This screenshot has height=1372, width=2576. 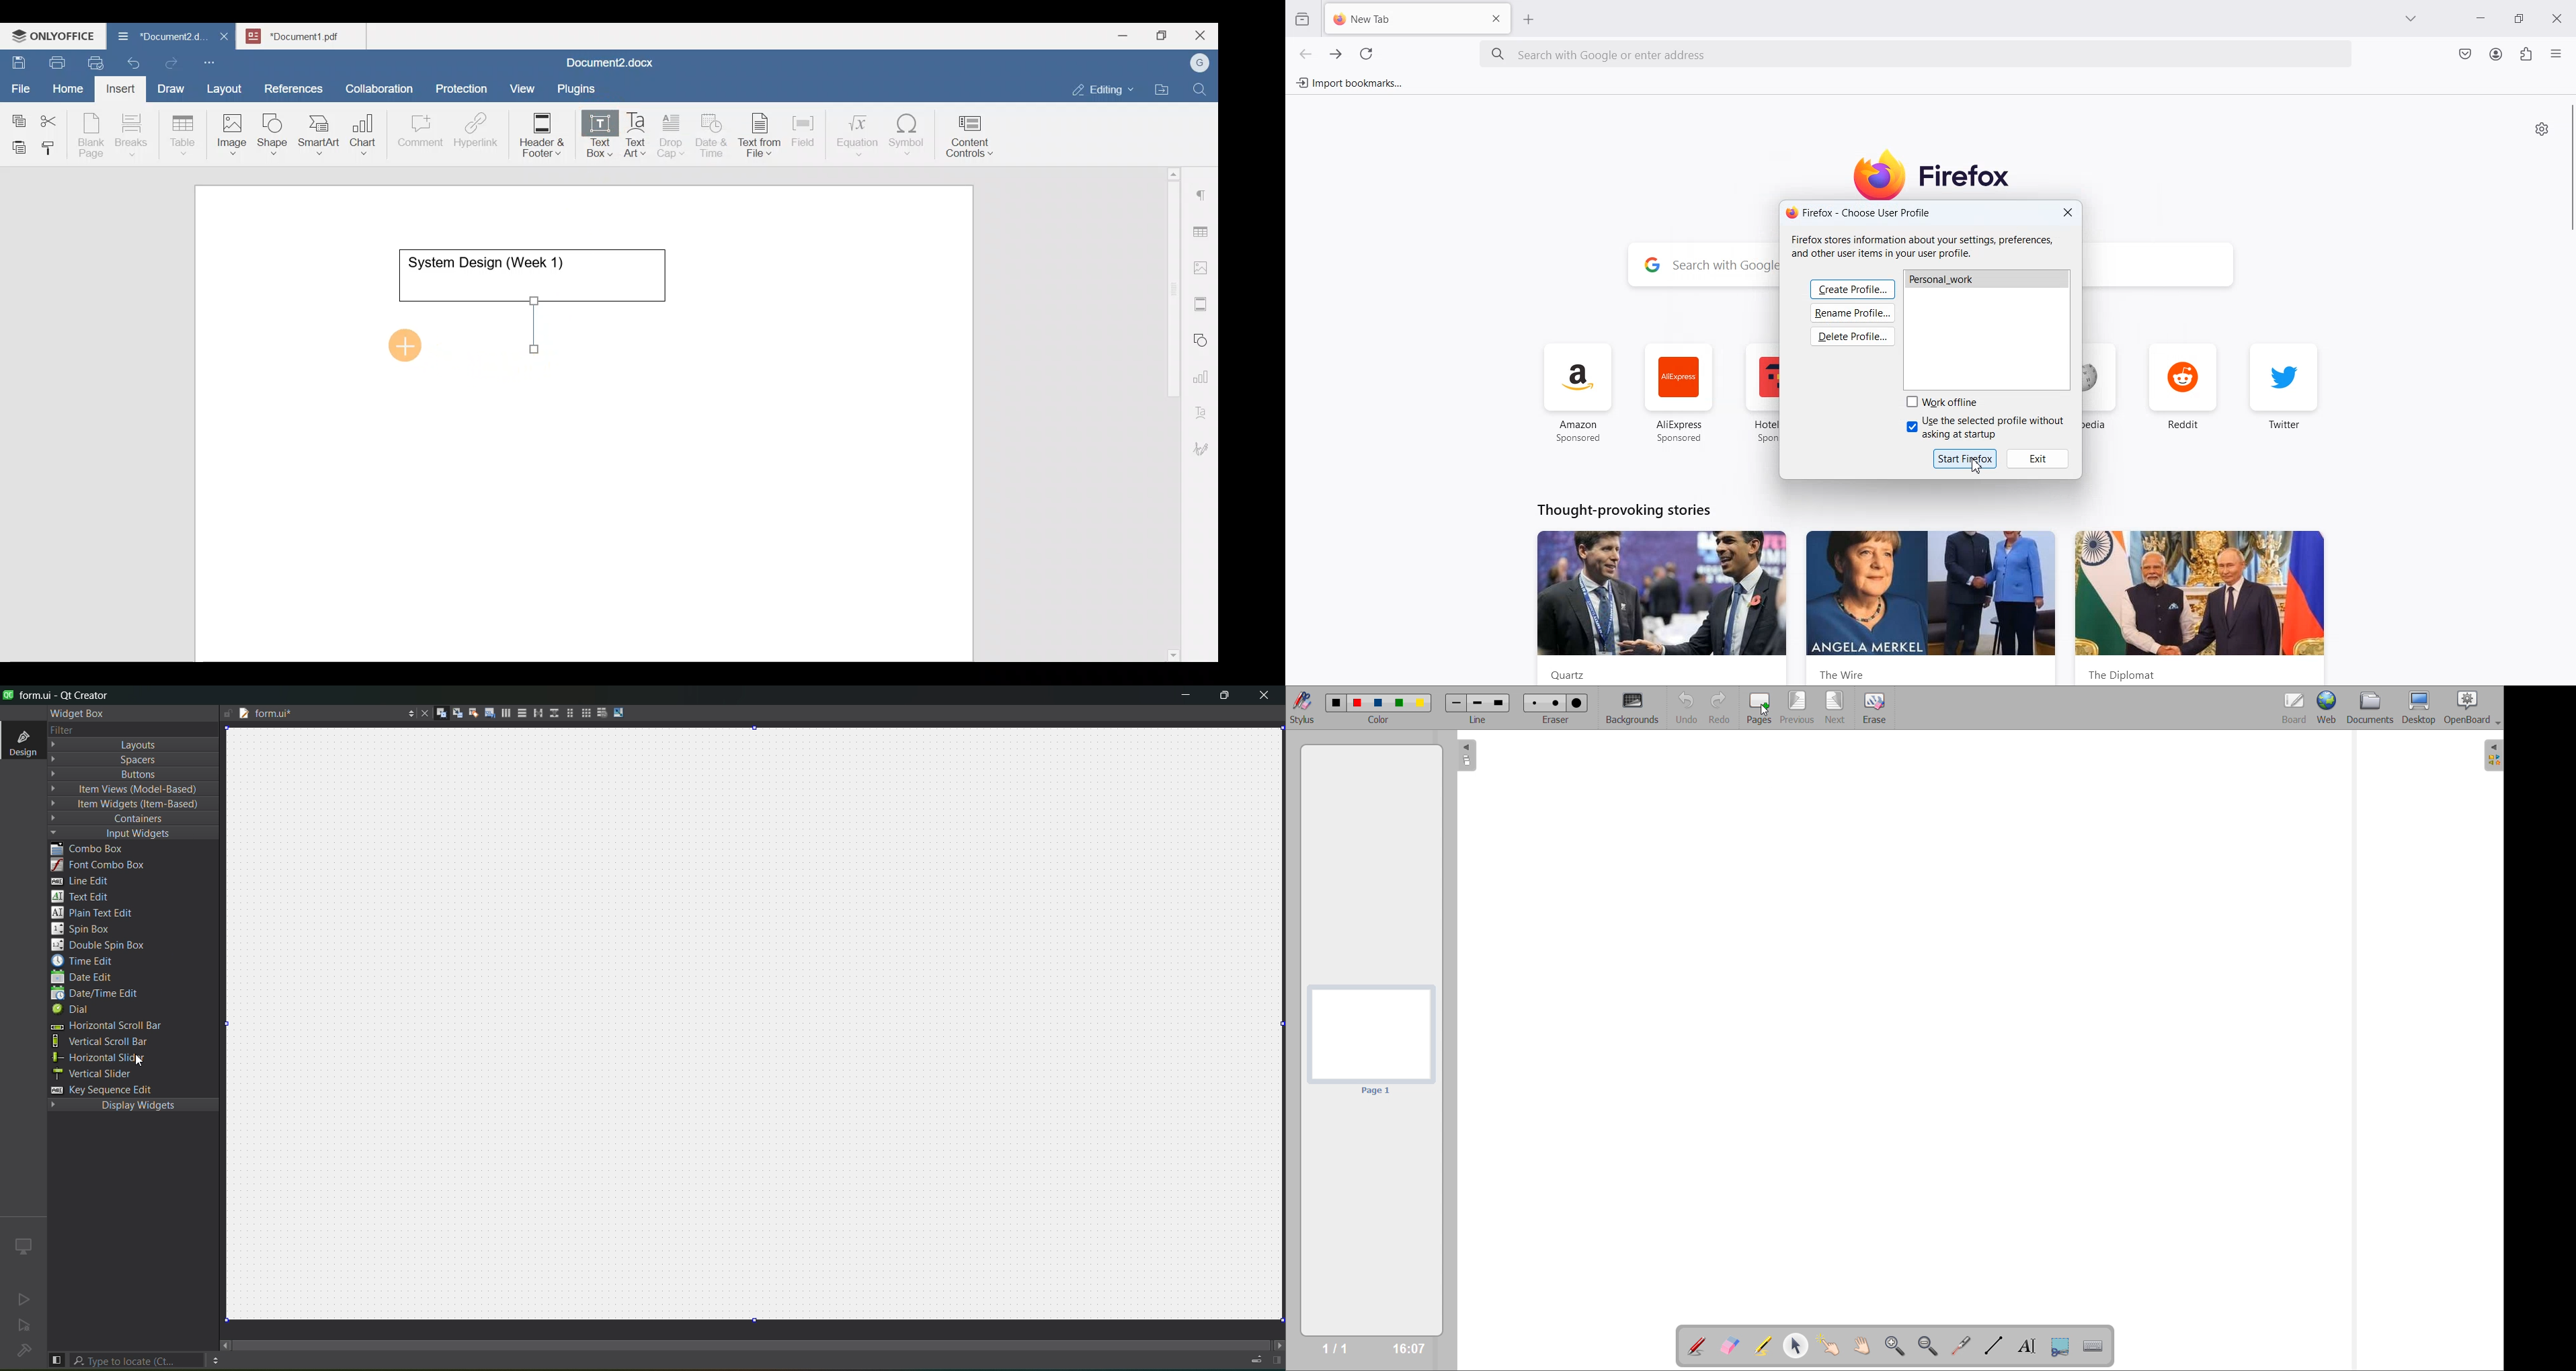 What do you see at coordinates (1203, 301) in the screenshot?
I see `Headers & footers` at bounding box center [1203, 301].